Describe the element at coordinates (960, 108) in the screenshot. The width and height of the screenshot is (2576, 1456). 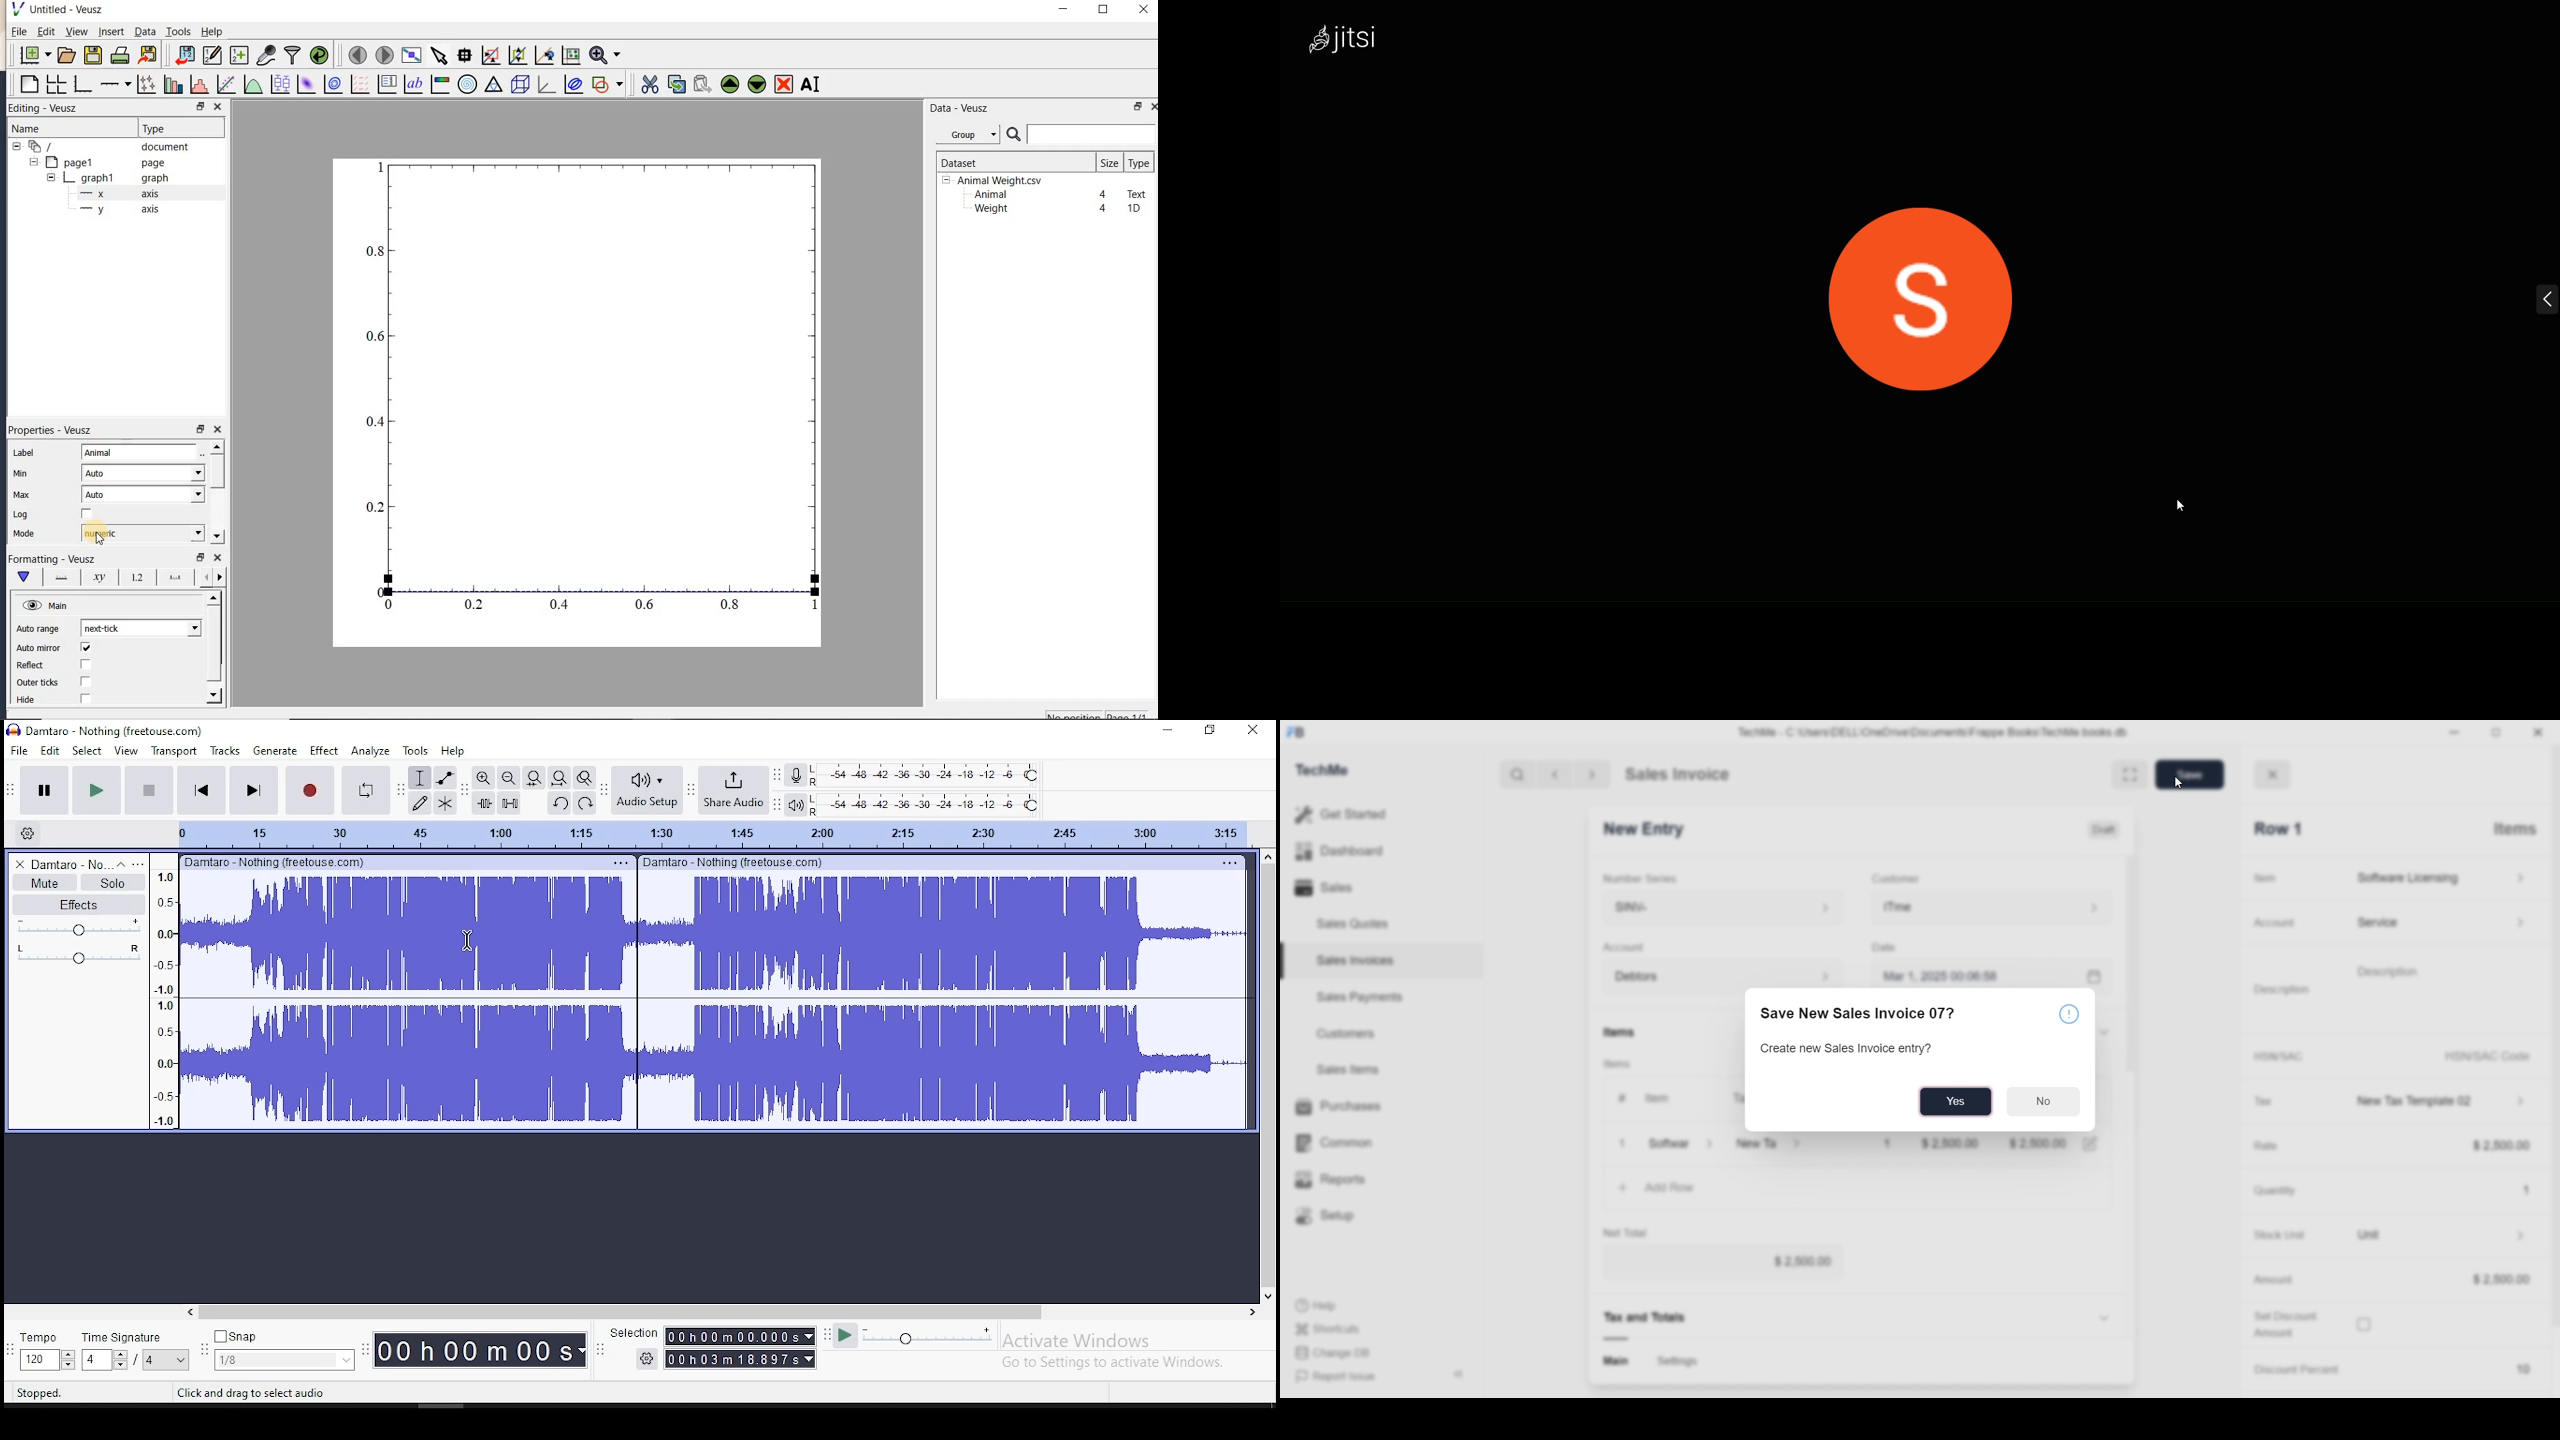
I see `Data-Veusz` at that location.